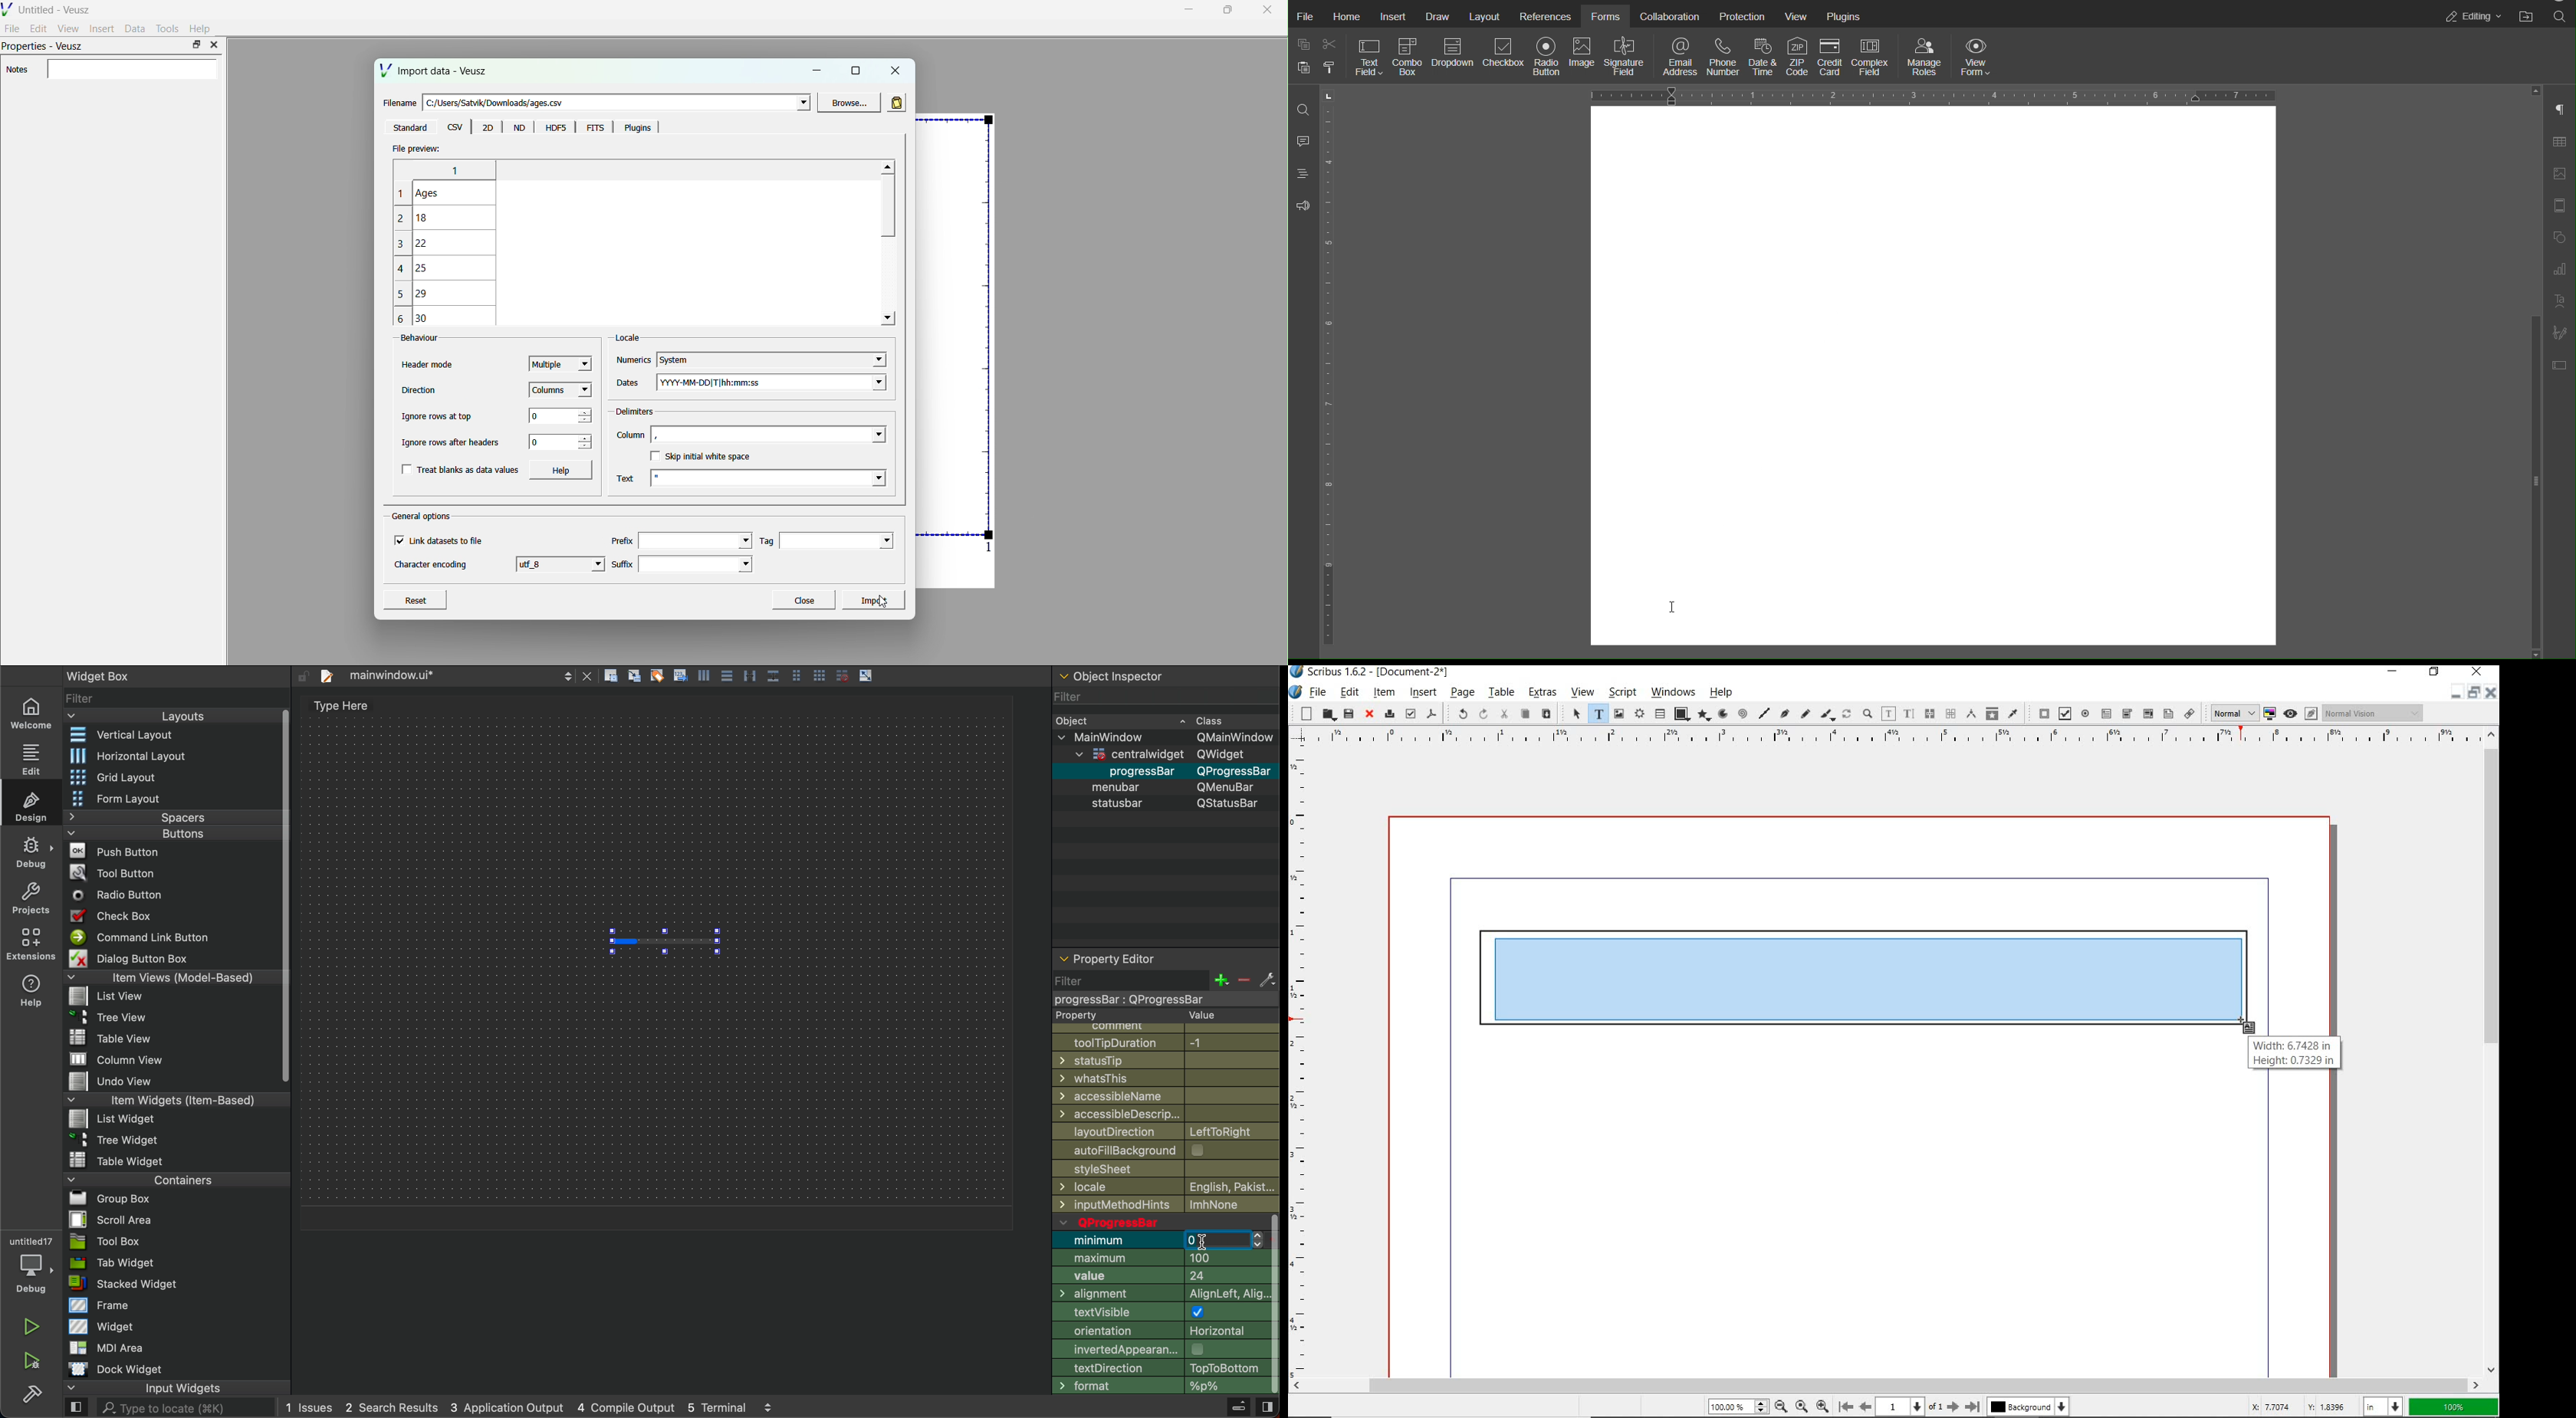 The height and width of the screenshot is (1428, 2576). What do you see at coordinates (1458, 714) in the screenshot?
I see `undo` at bounding box center [1458, 714].